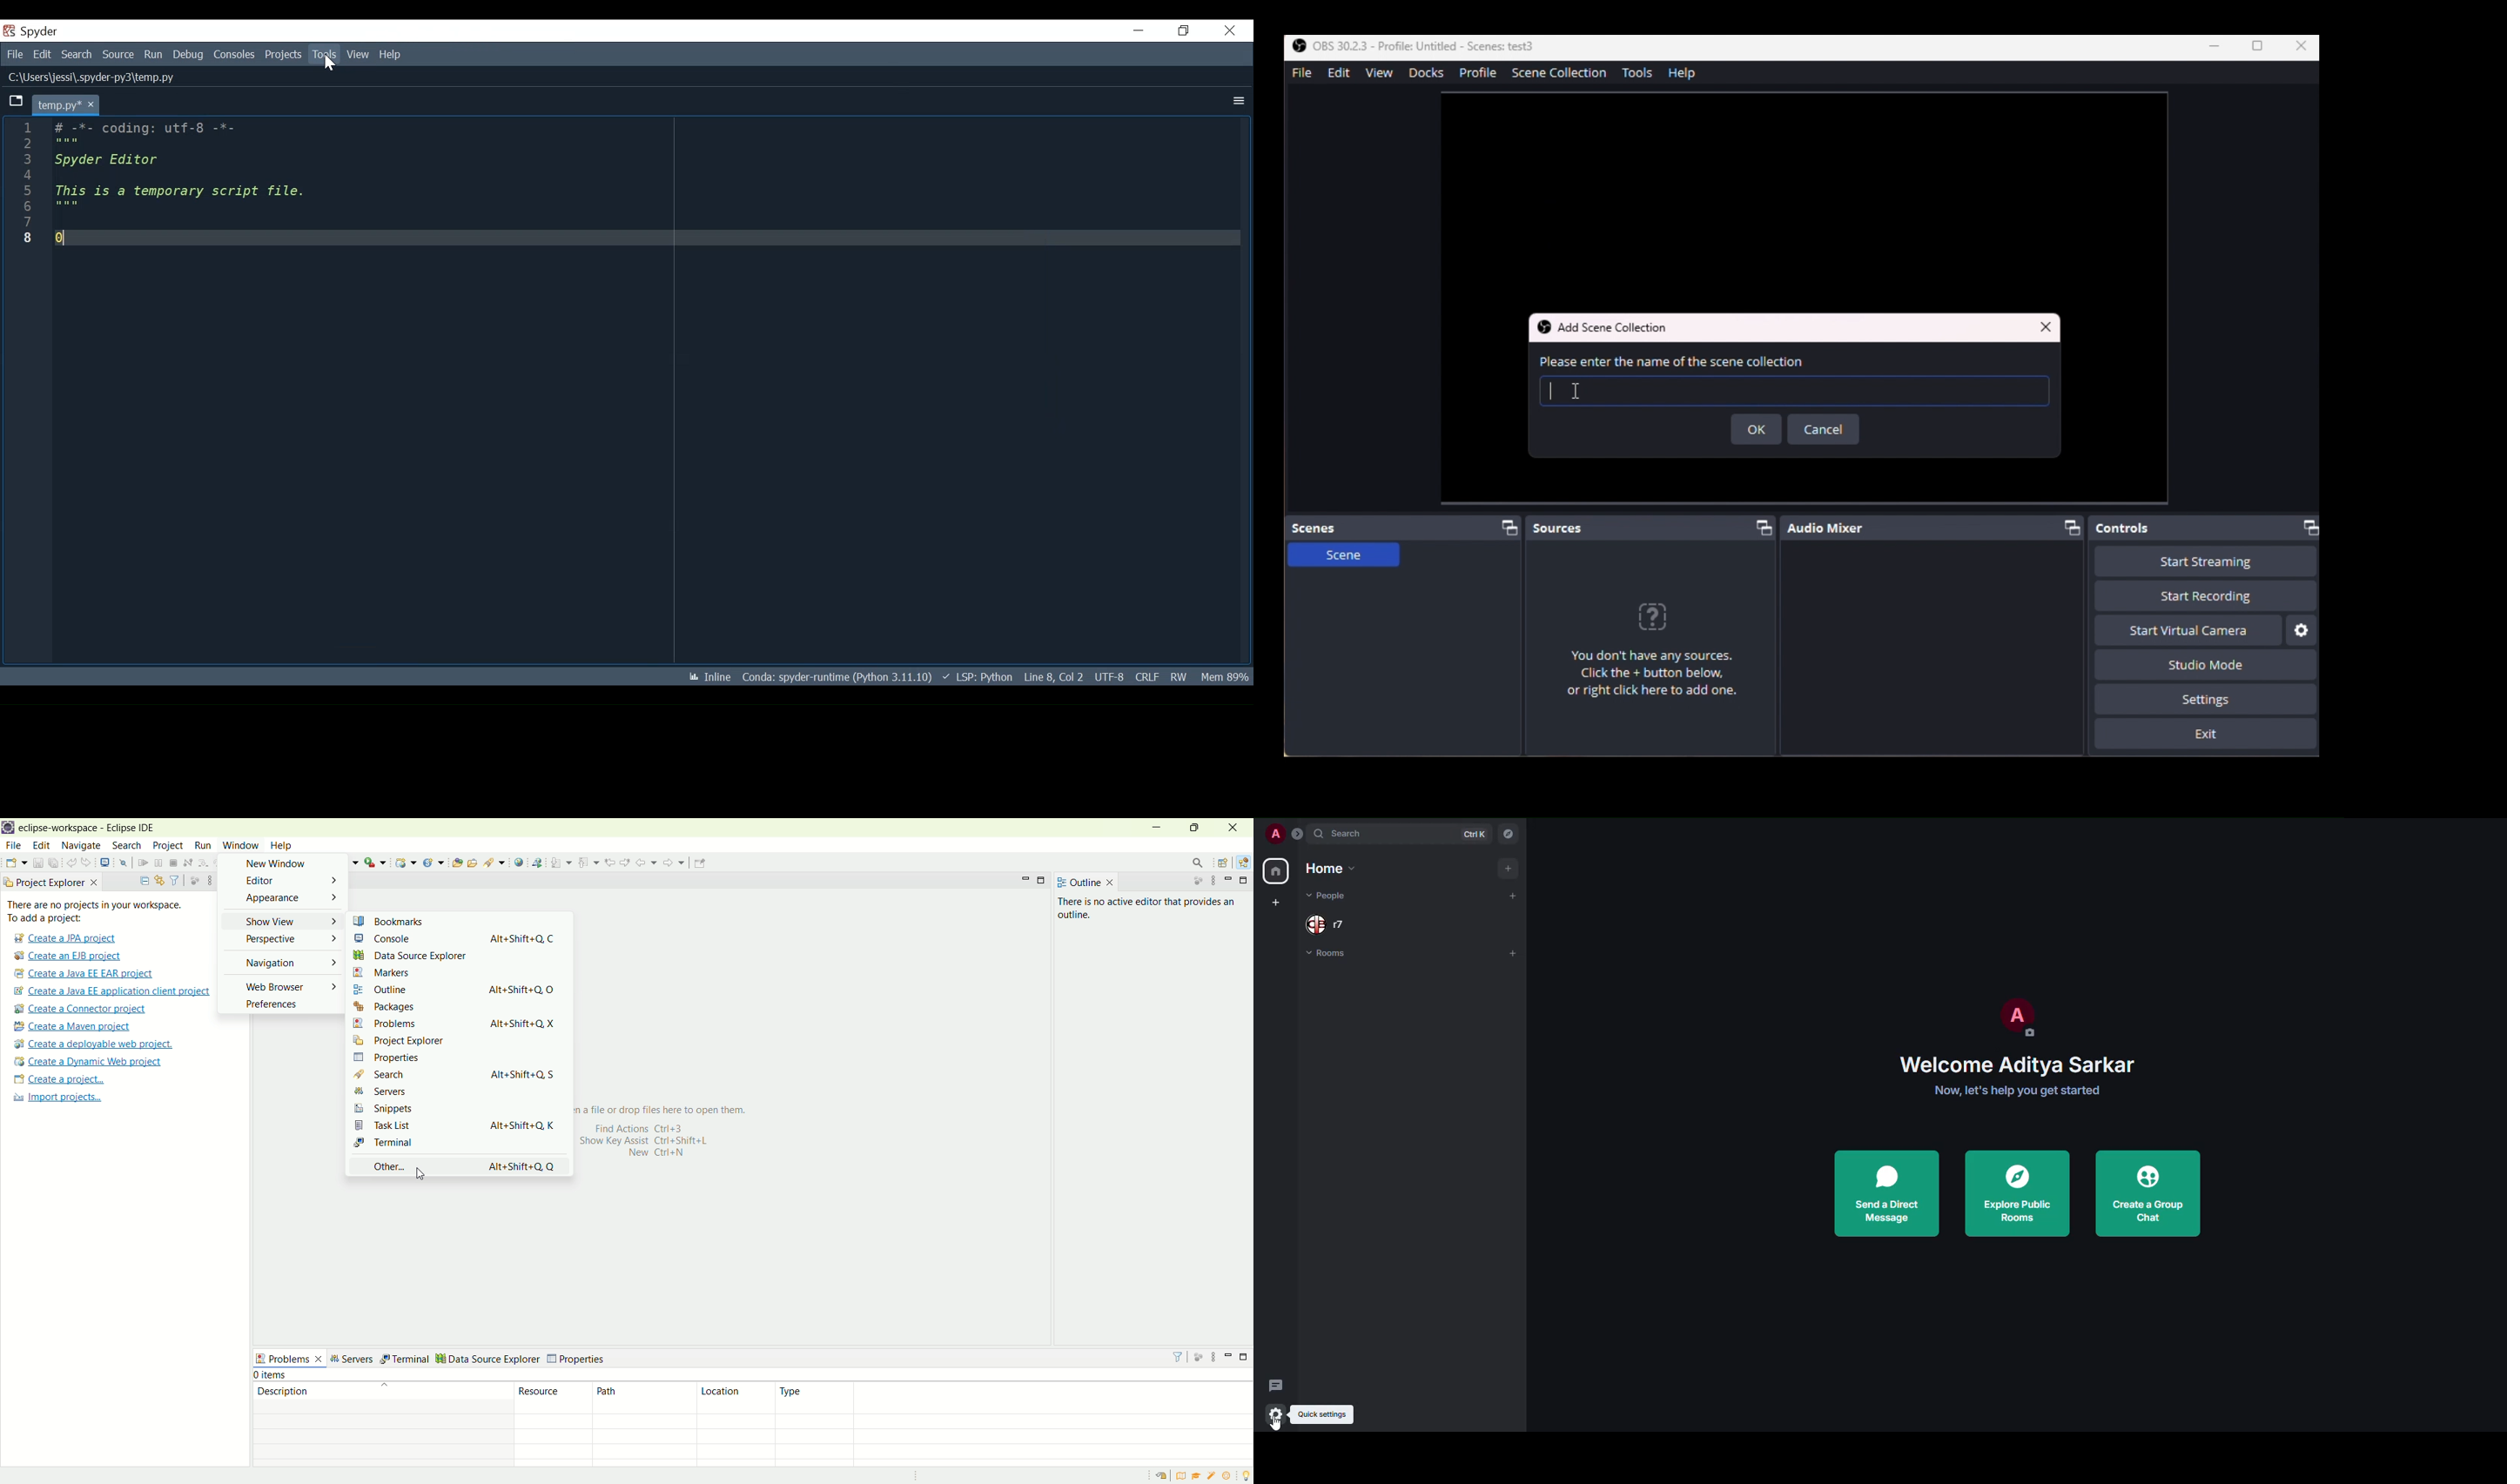  I want to click on Close, so click(2302, 46).